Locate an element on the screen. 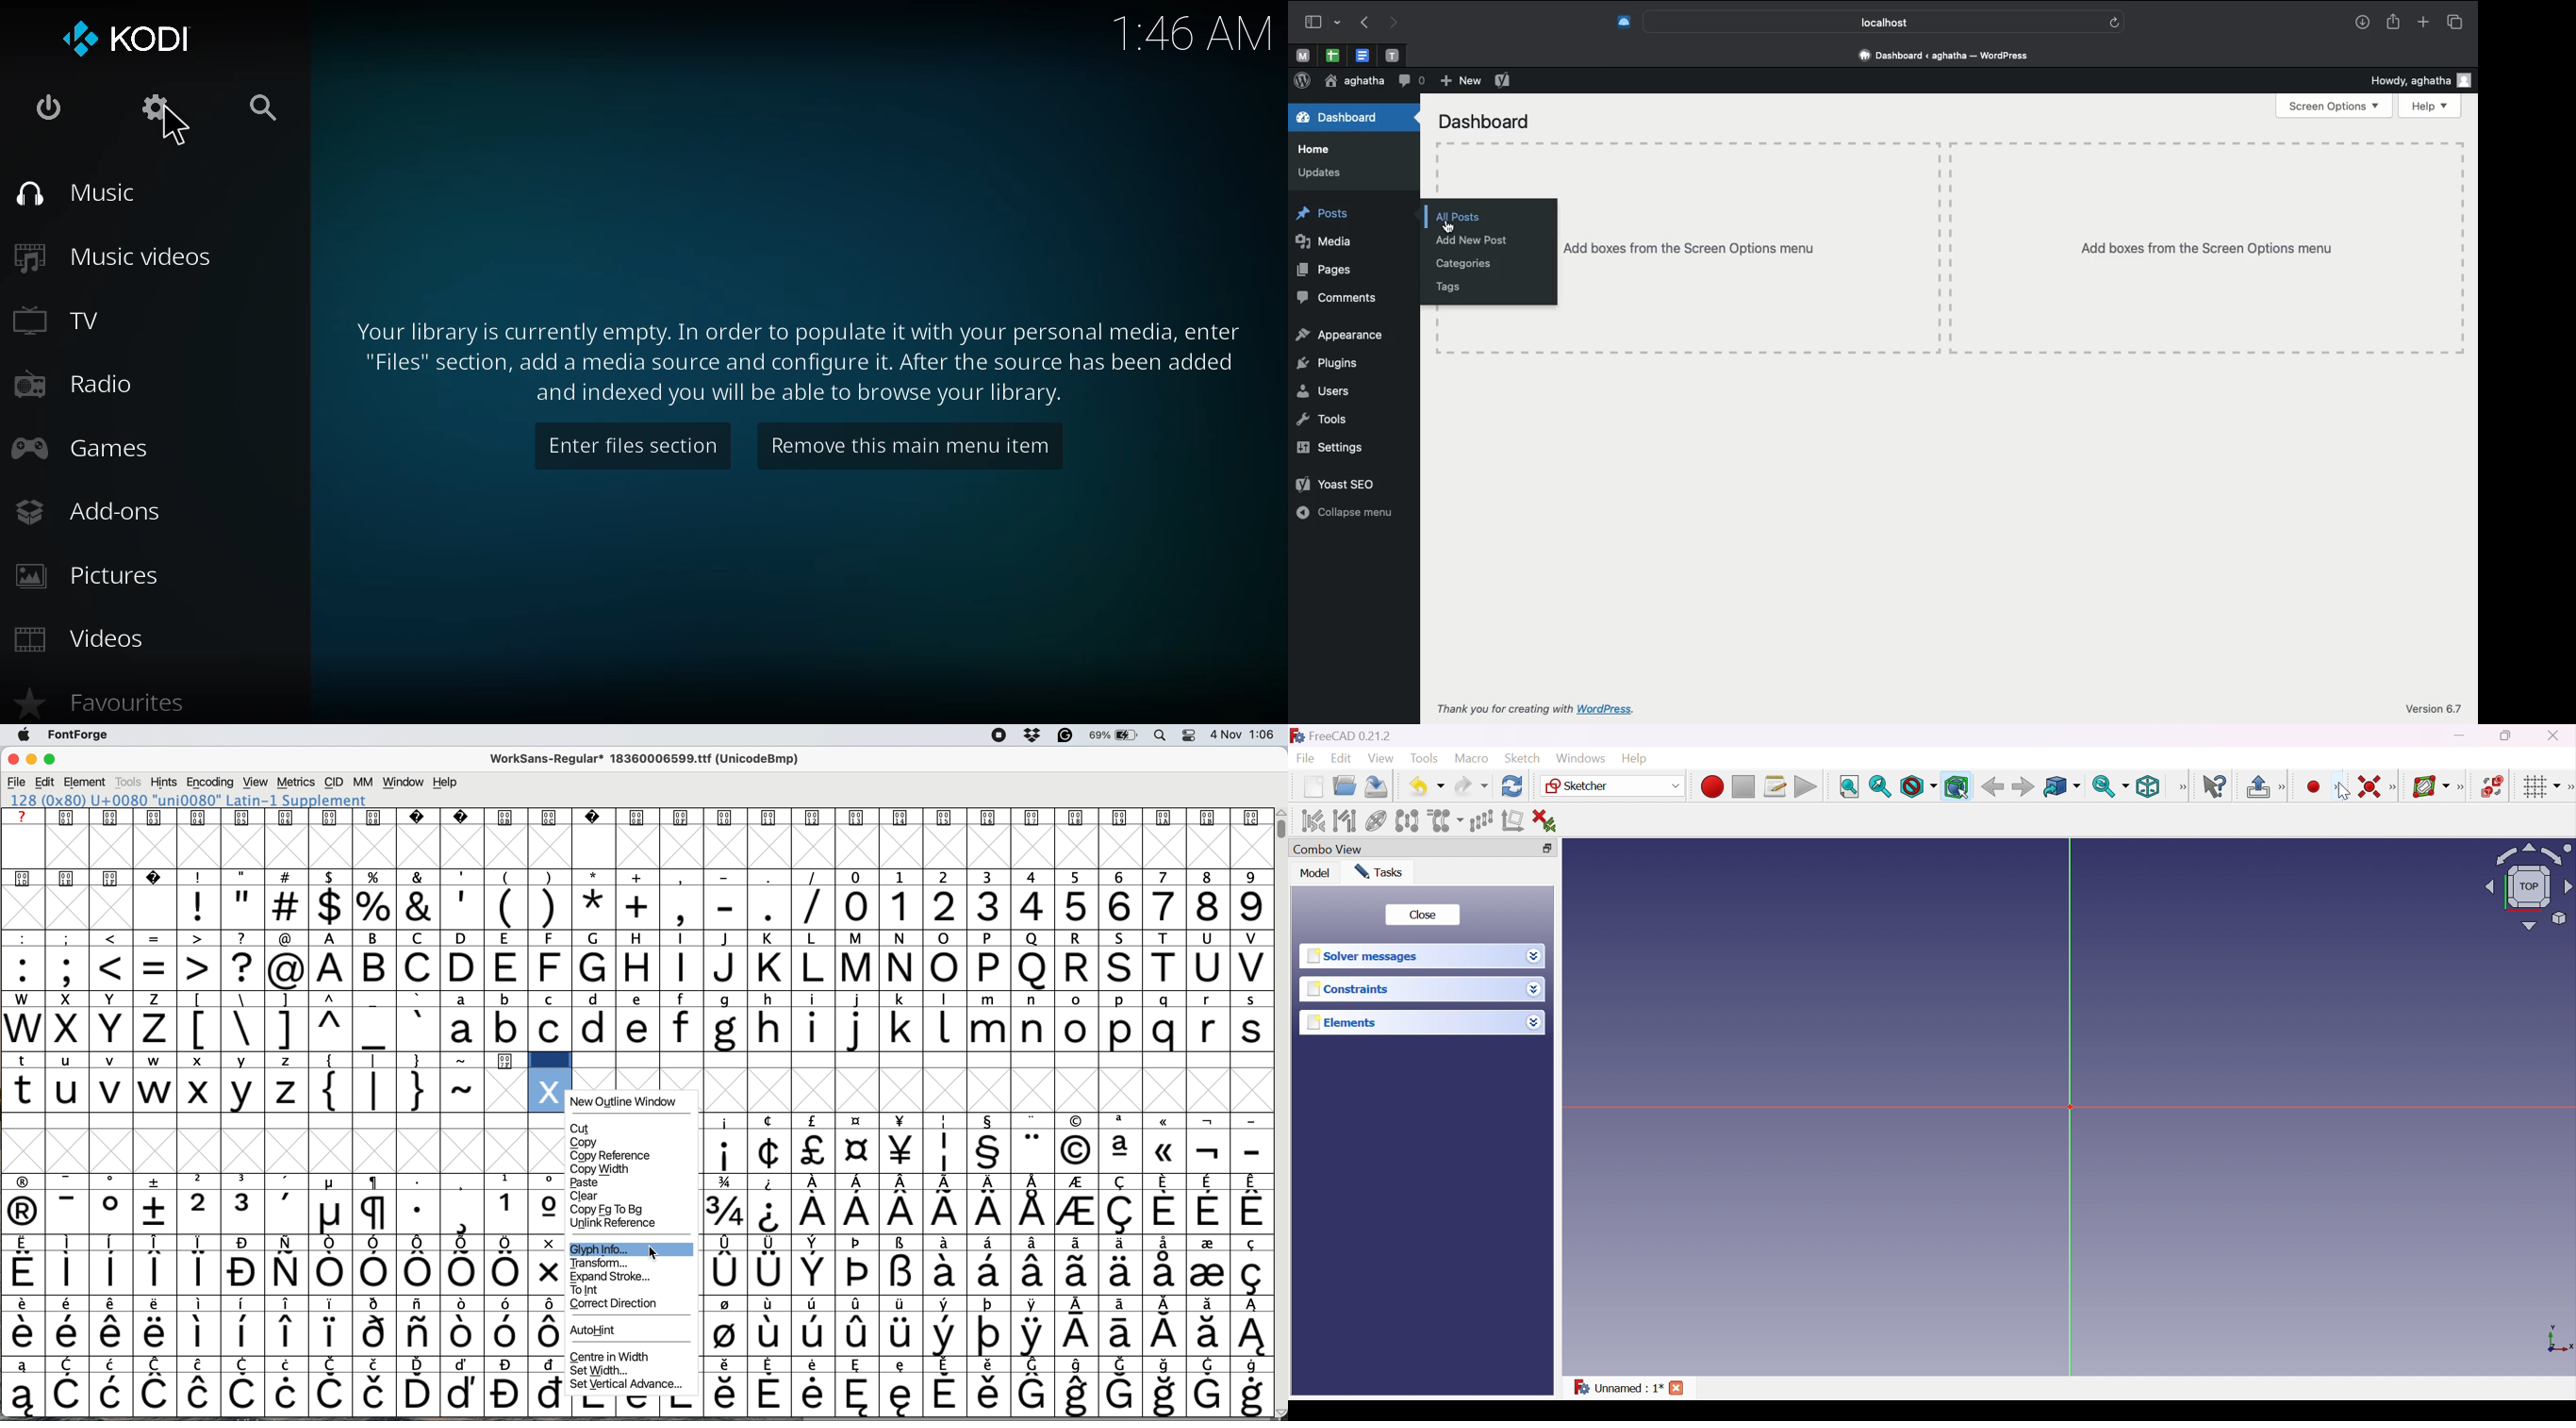 This screenshot has width=2576, height=1428. Help is located at coordinates (2430, 107).